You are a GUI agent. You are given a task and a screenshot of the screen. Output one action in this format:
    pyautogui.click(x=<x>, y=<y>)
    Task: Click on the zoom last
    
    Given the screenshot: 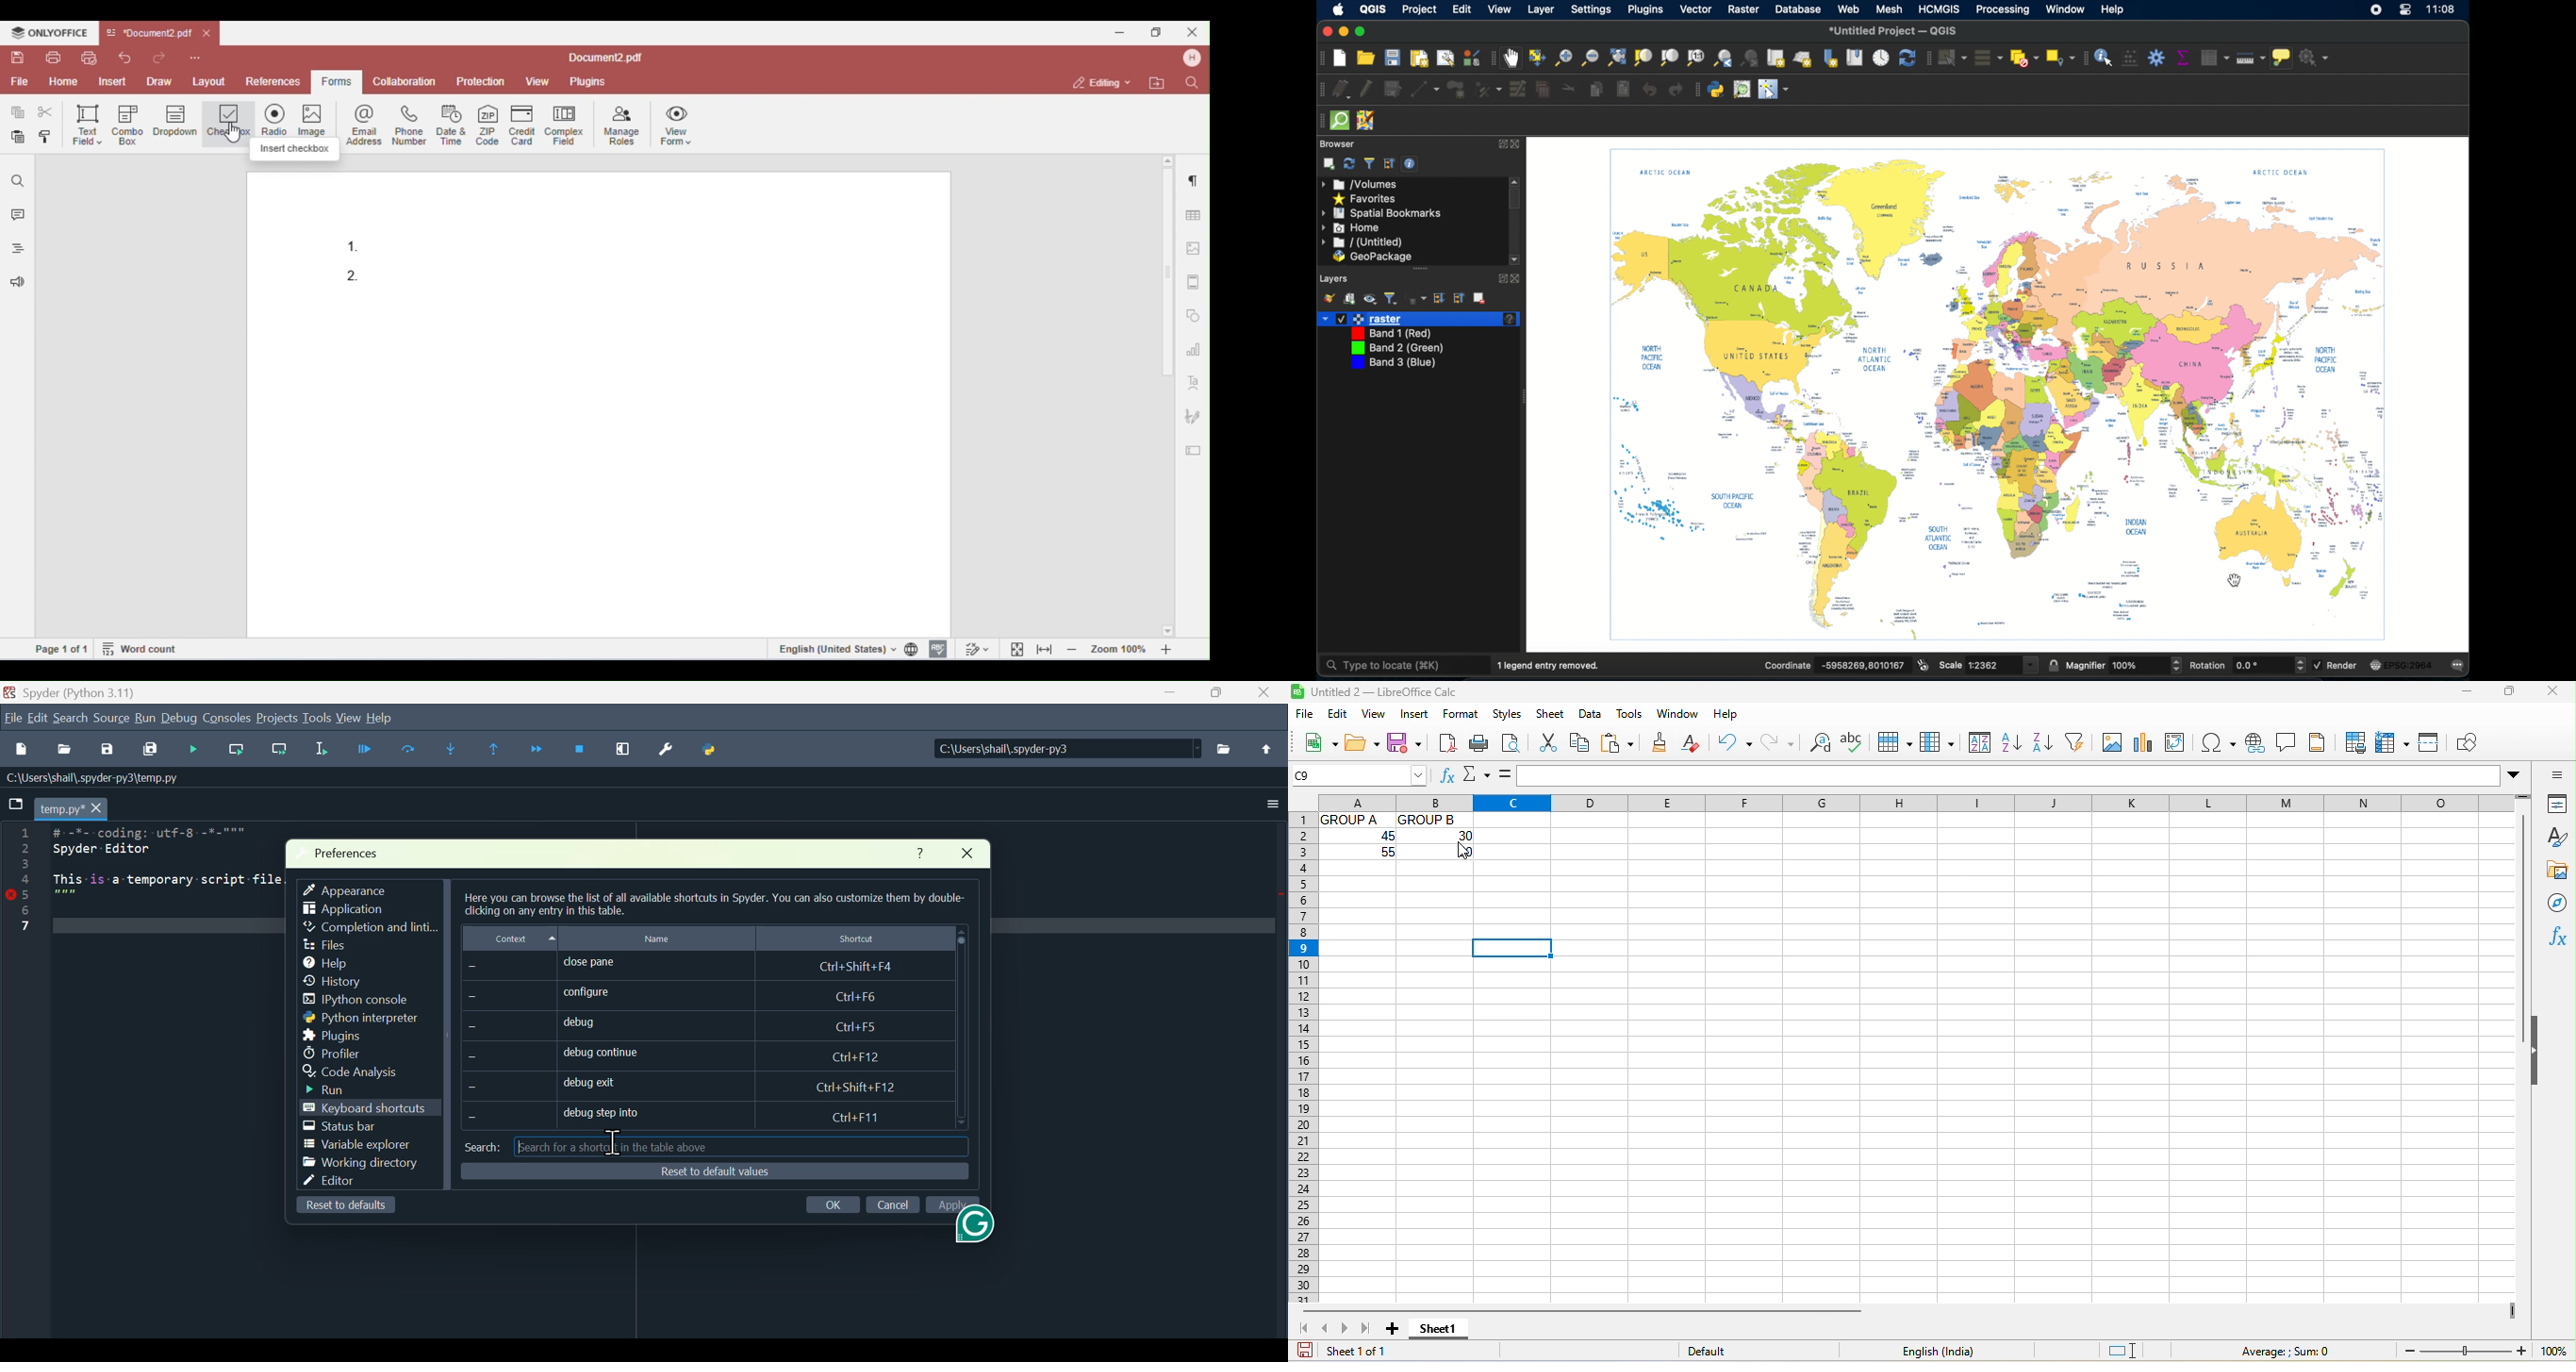 What is the action you would take?
    pyautogui.click(x=1724, y=57)
    